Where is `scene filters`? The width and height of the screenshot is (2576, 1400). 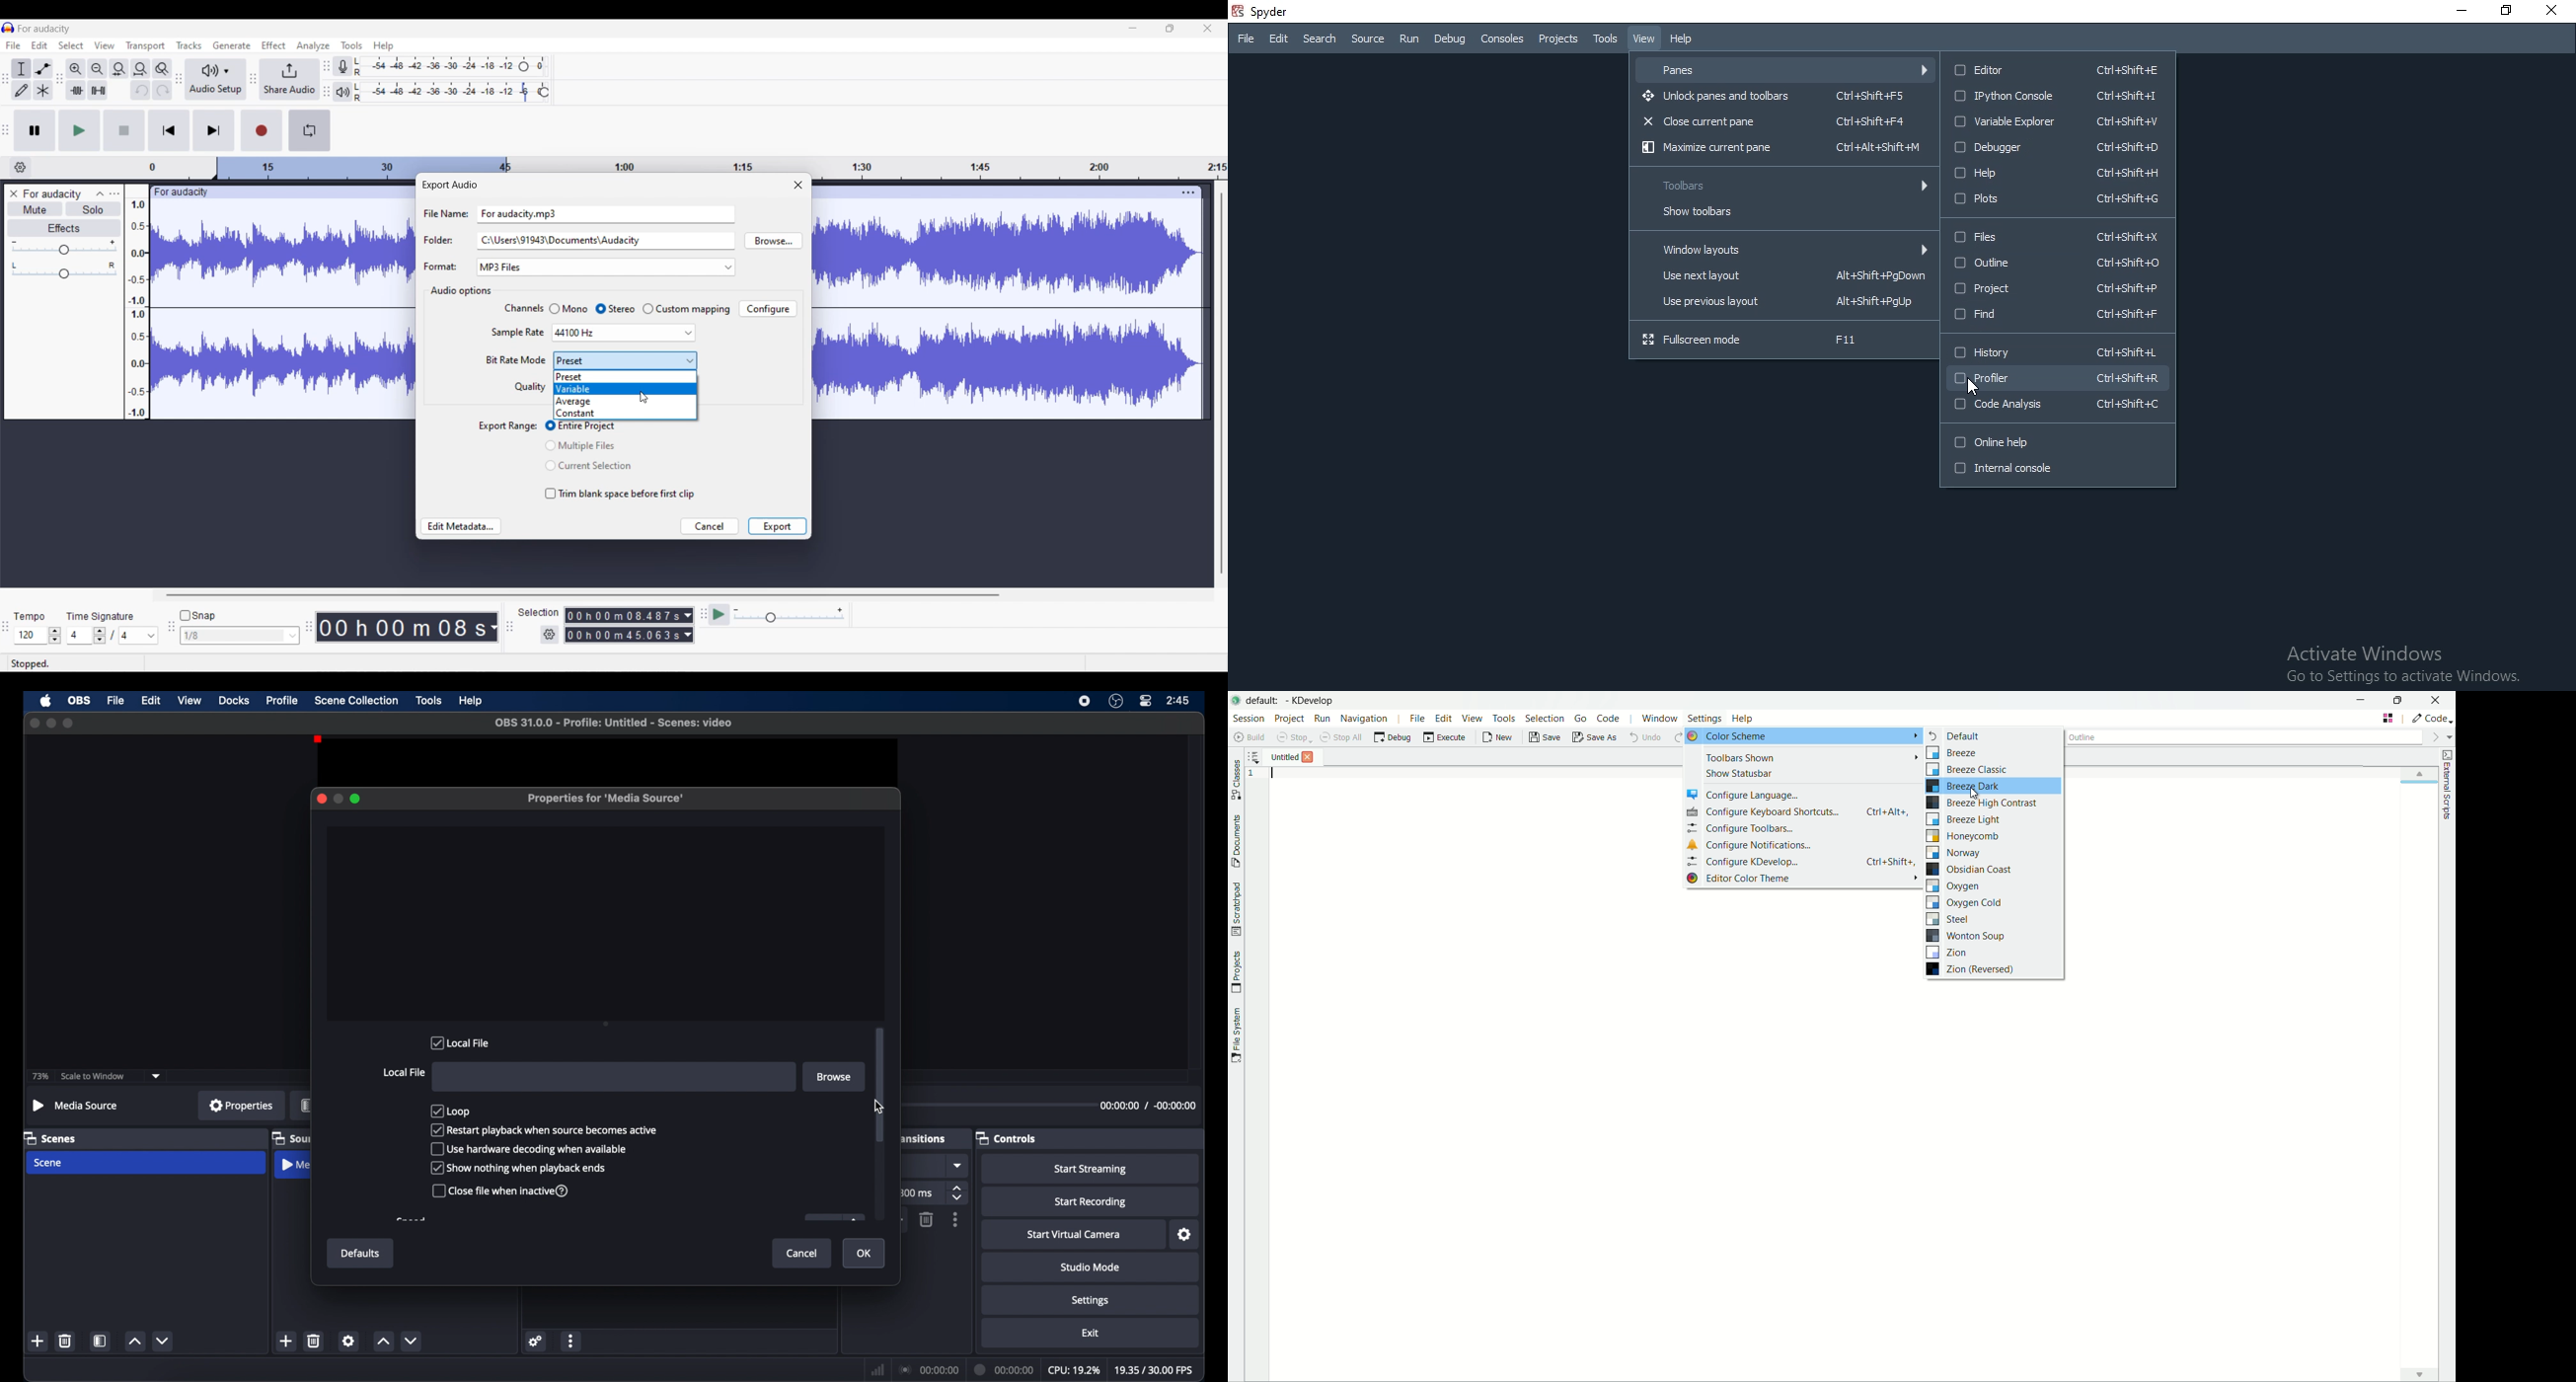
scene filters is located at coordinates (100, 1341).